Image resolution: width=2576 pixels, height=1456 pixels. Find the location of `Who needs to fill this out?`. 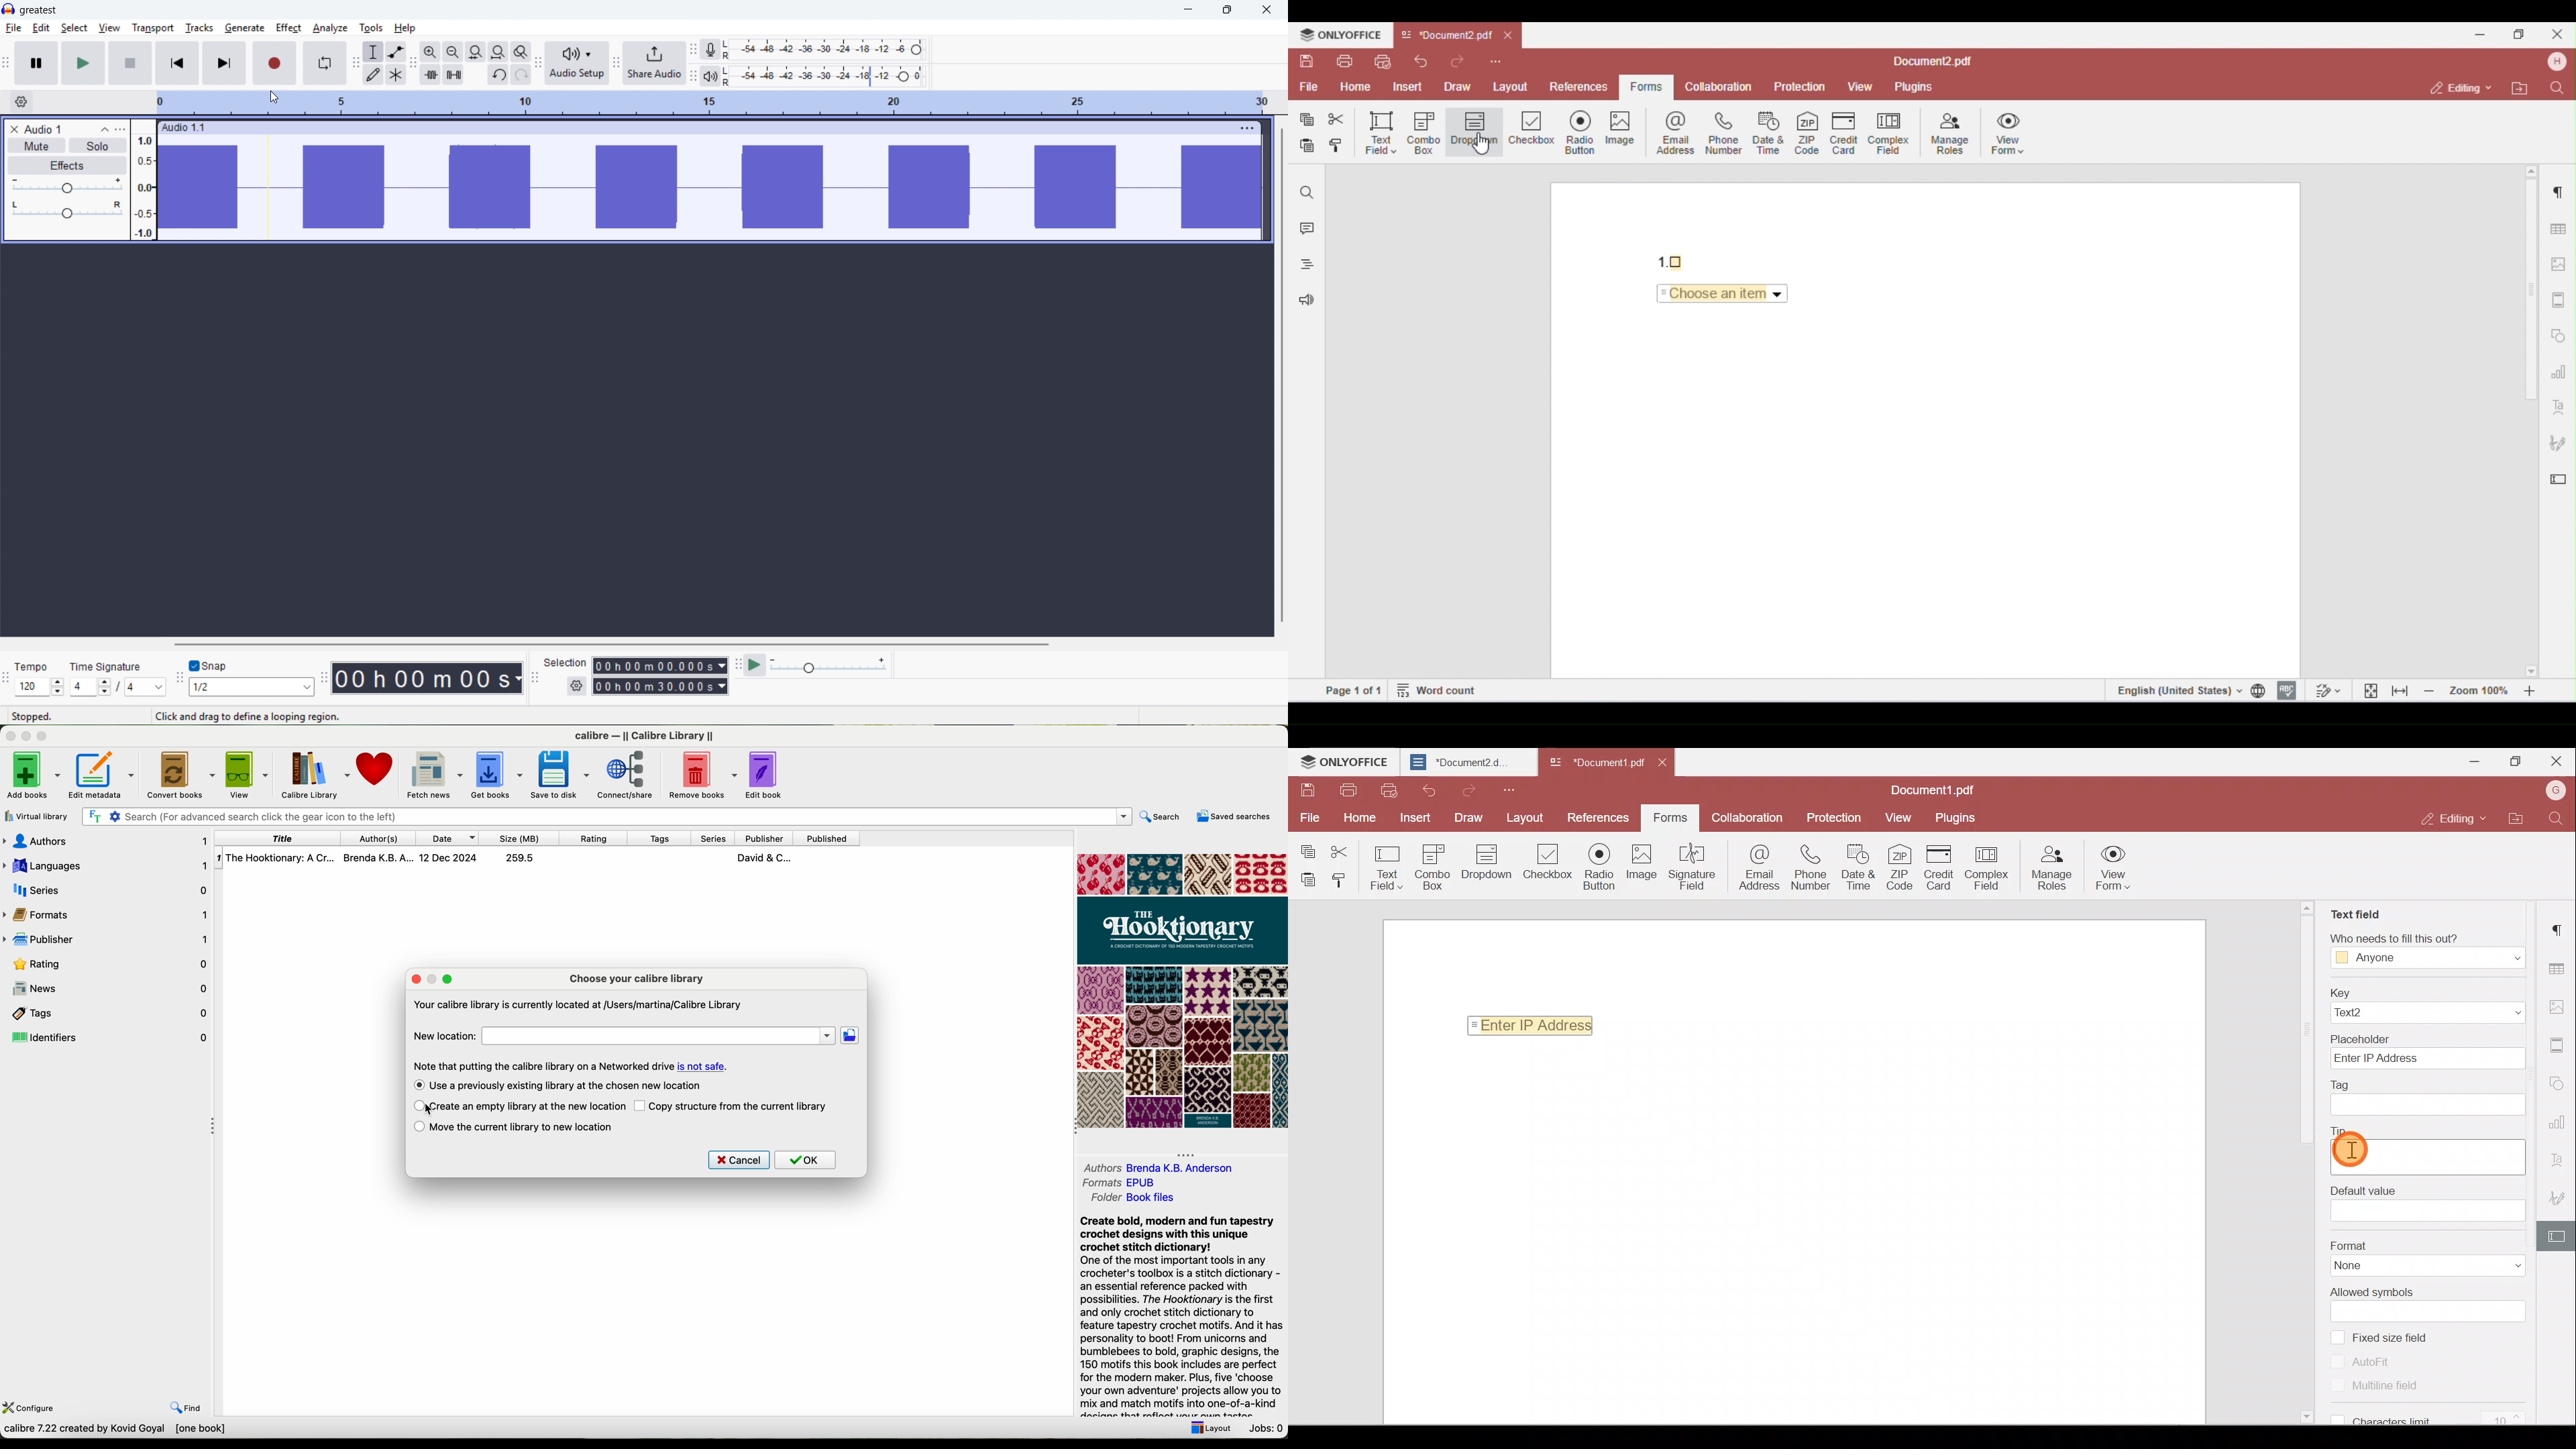

Who needs to fill this out? is located at coordinates (2420, 936).